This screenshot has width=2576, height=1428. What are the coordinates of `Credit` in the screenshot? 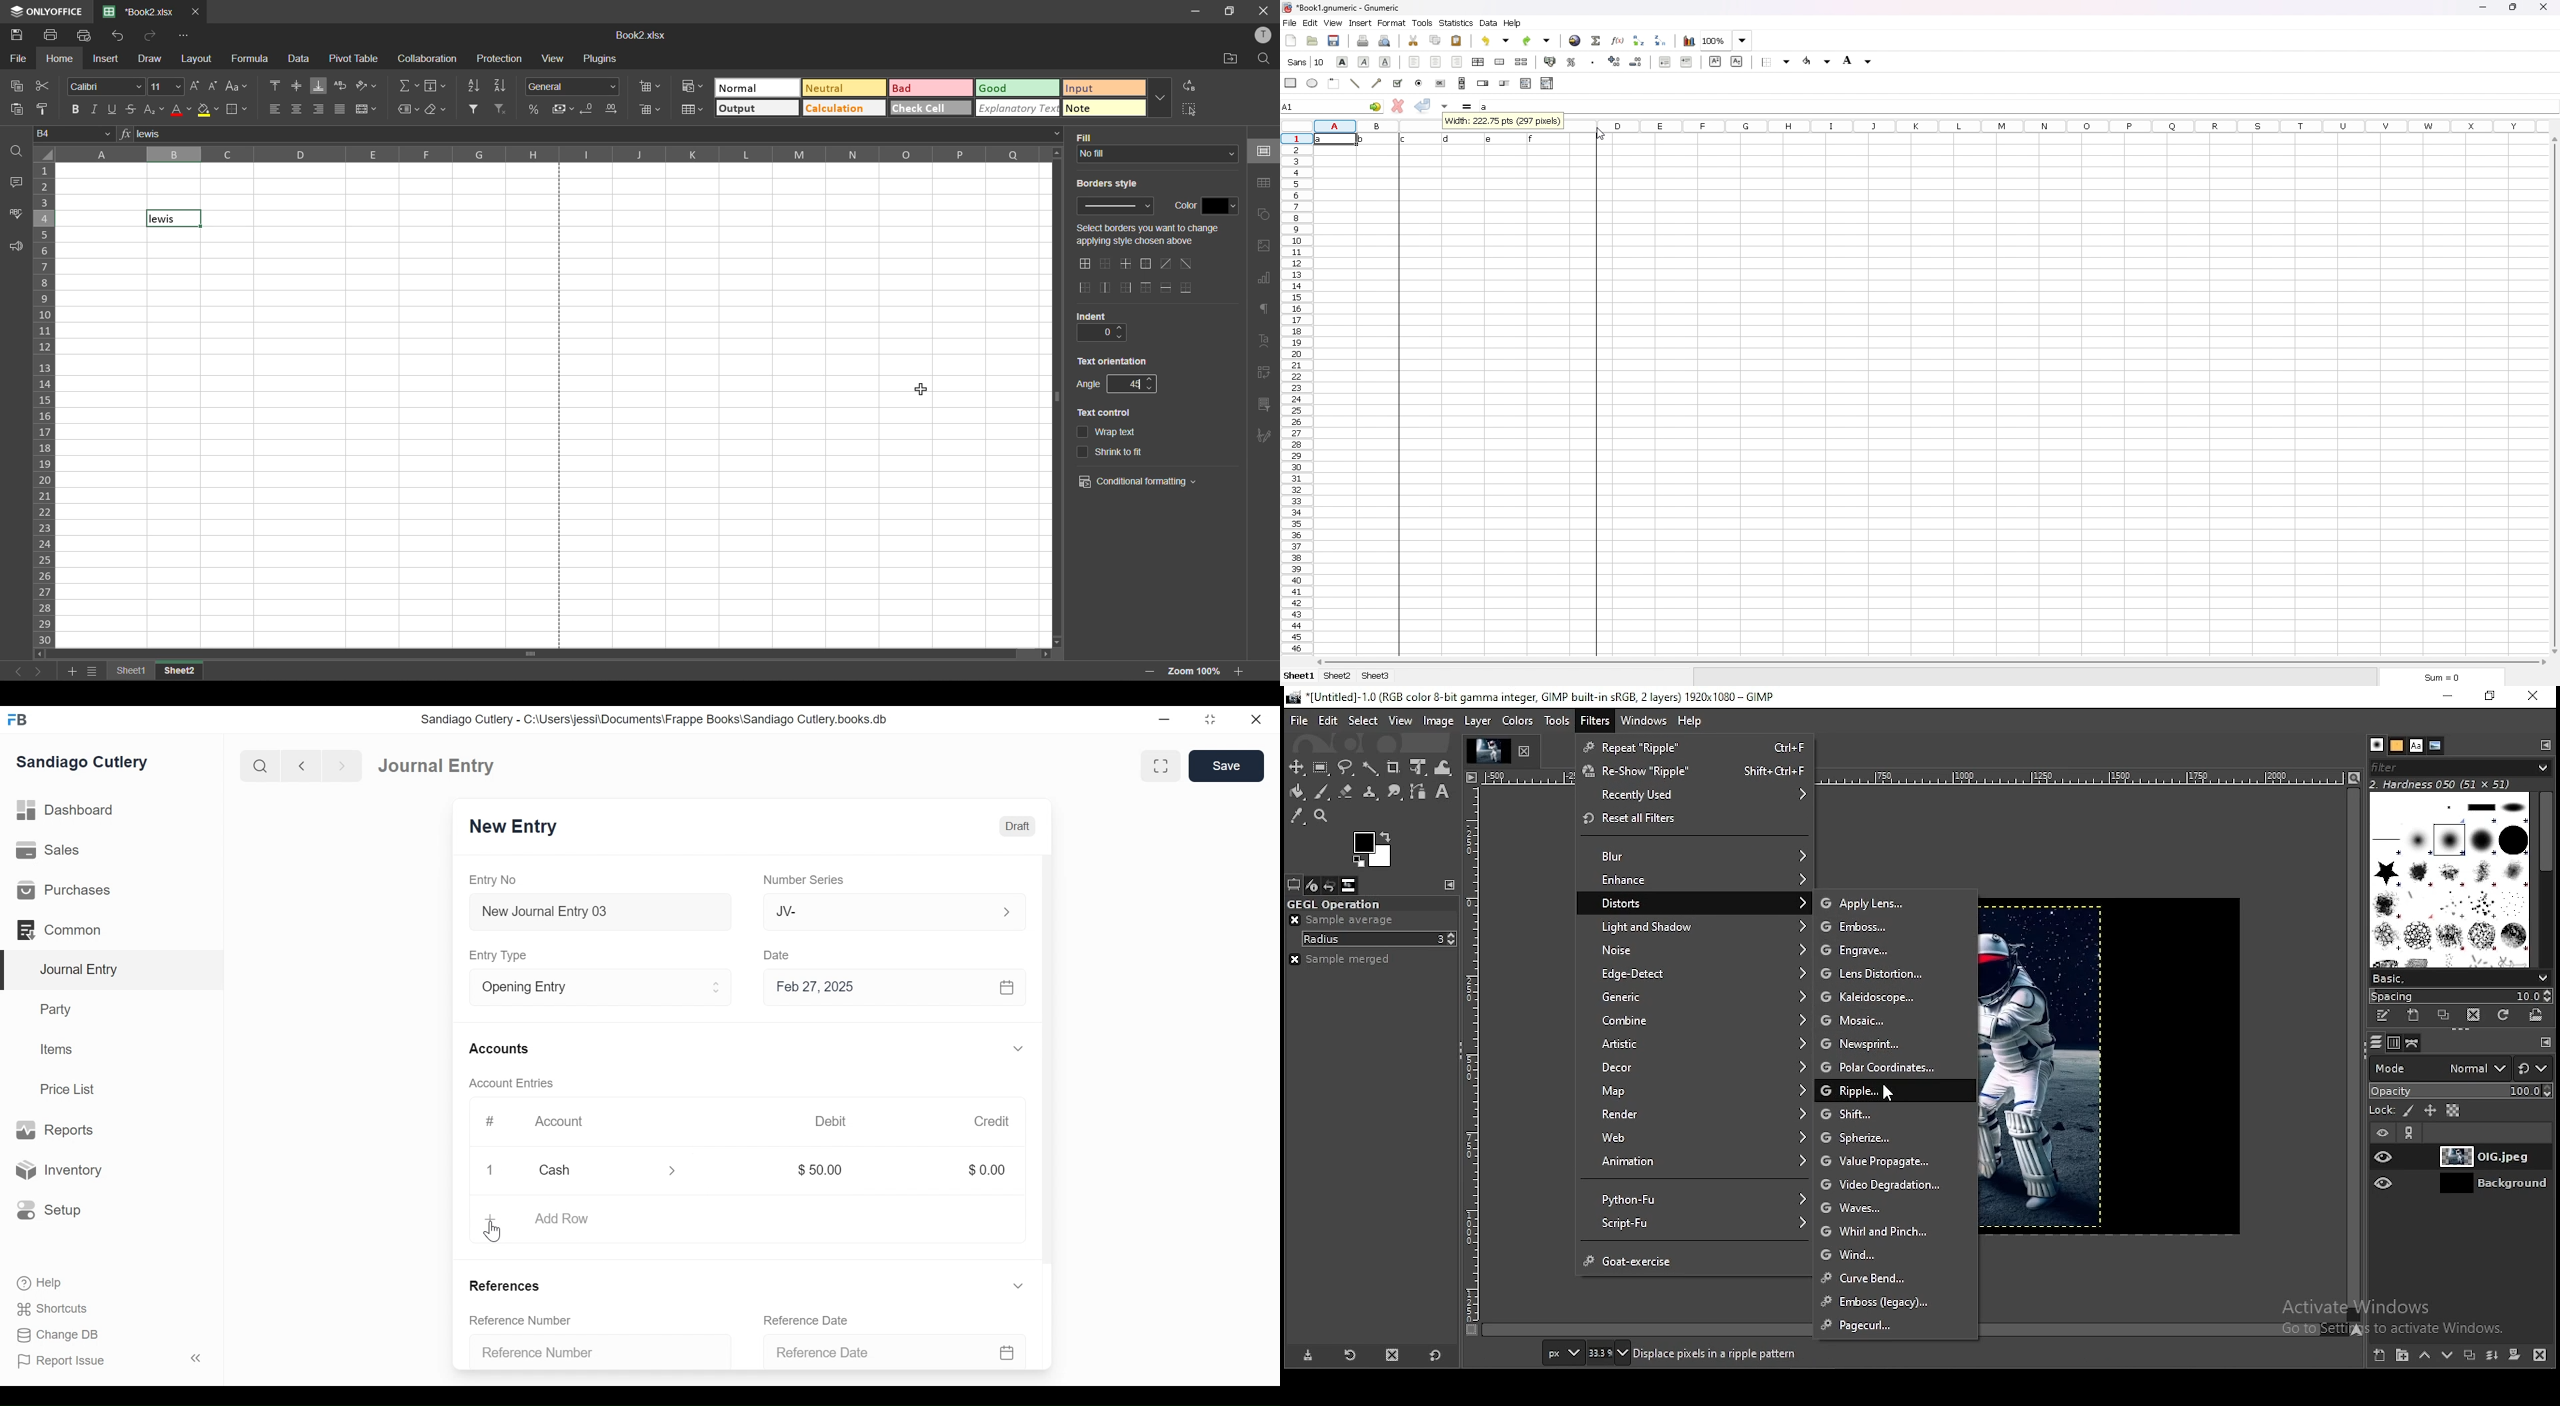 It's located at (993, 1121).